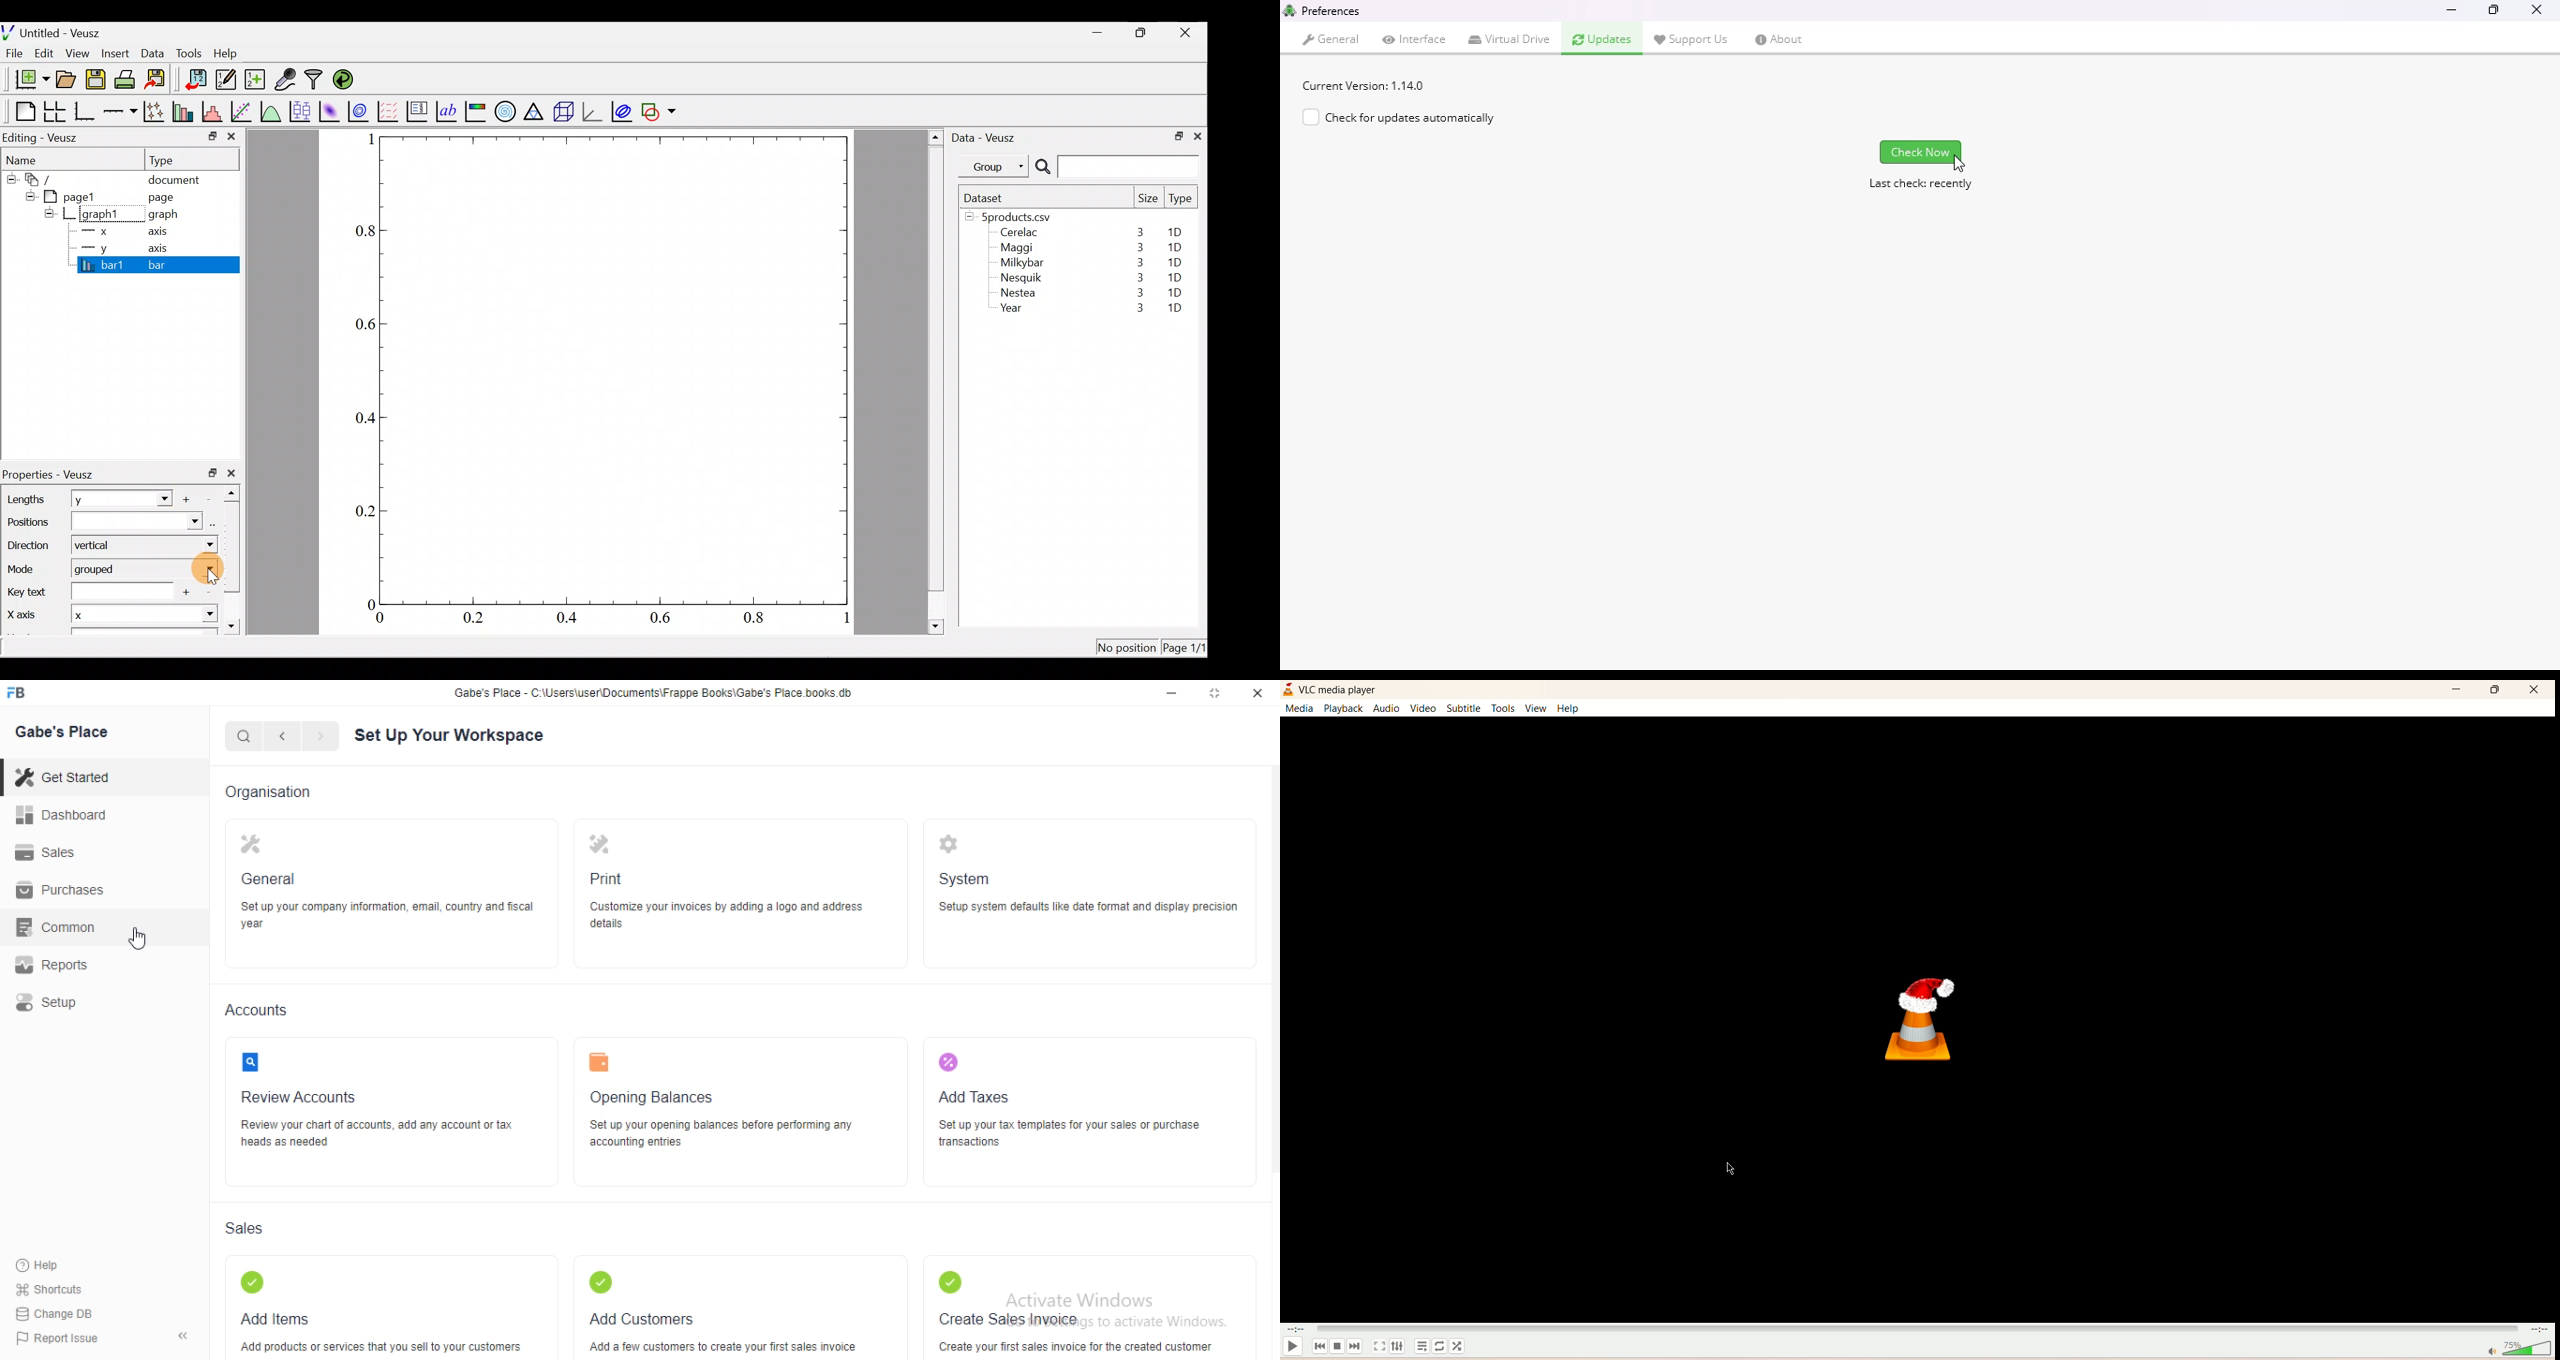  What do you see at coordinates (419, 110) in the screenshot?
I see `Plot key` at bounding box center [419, 110].